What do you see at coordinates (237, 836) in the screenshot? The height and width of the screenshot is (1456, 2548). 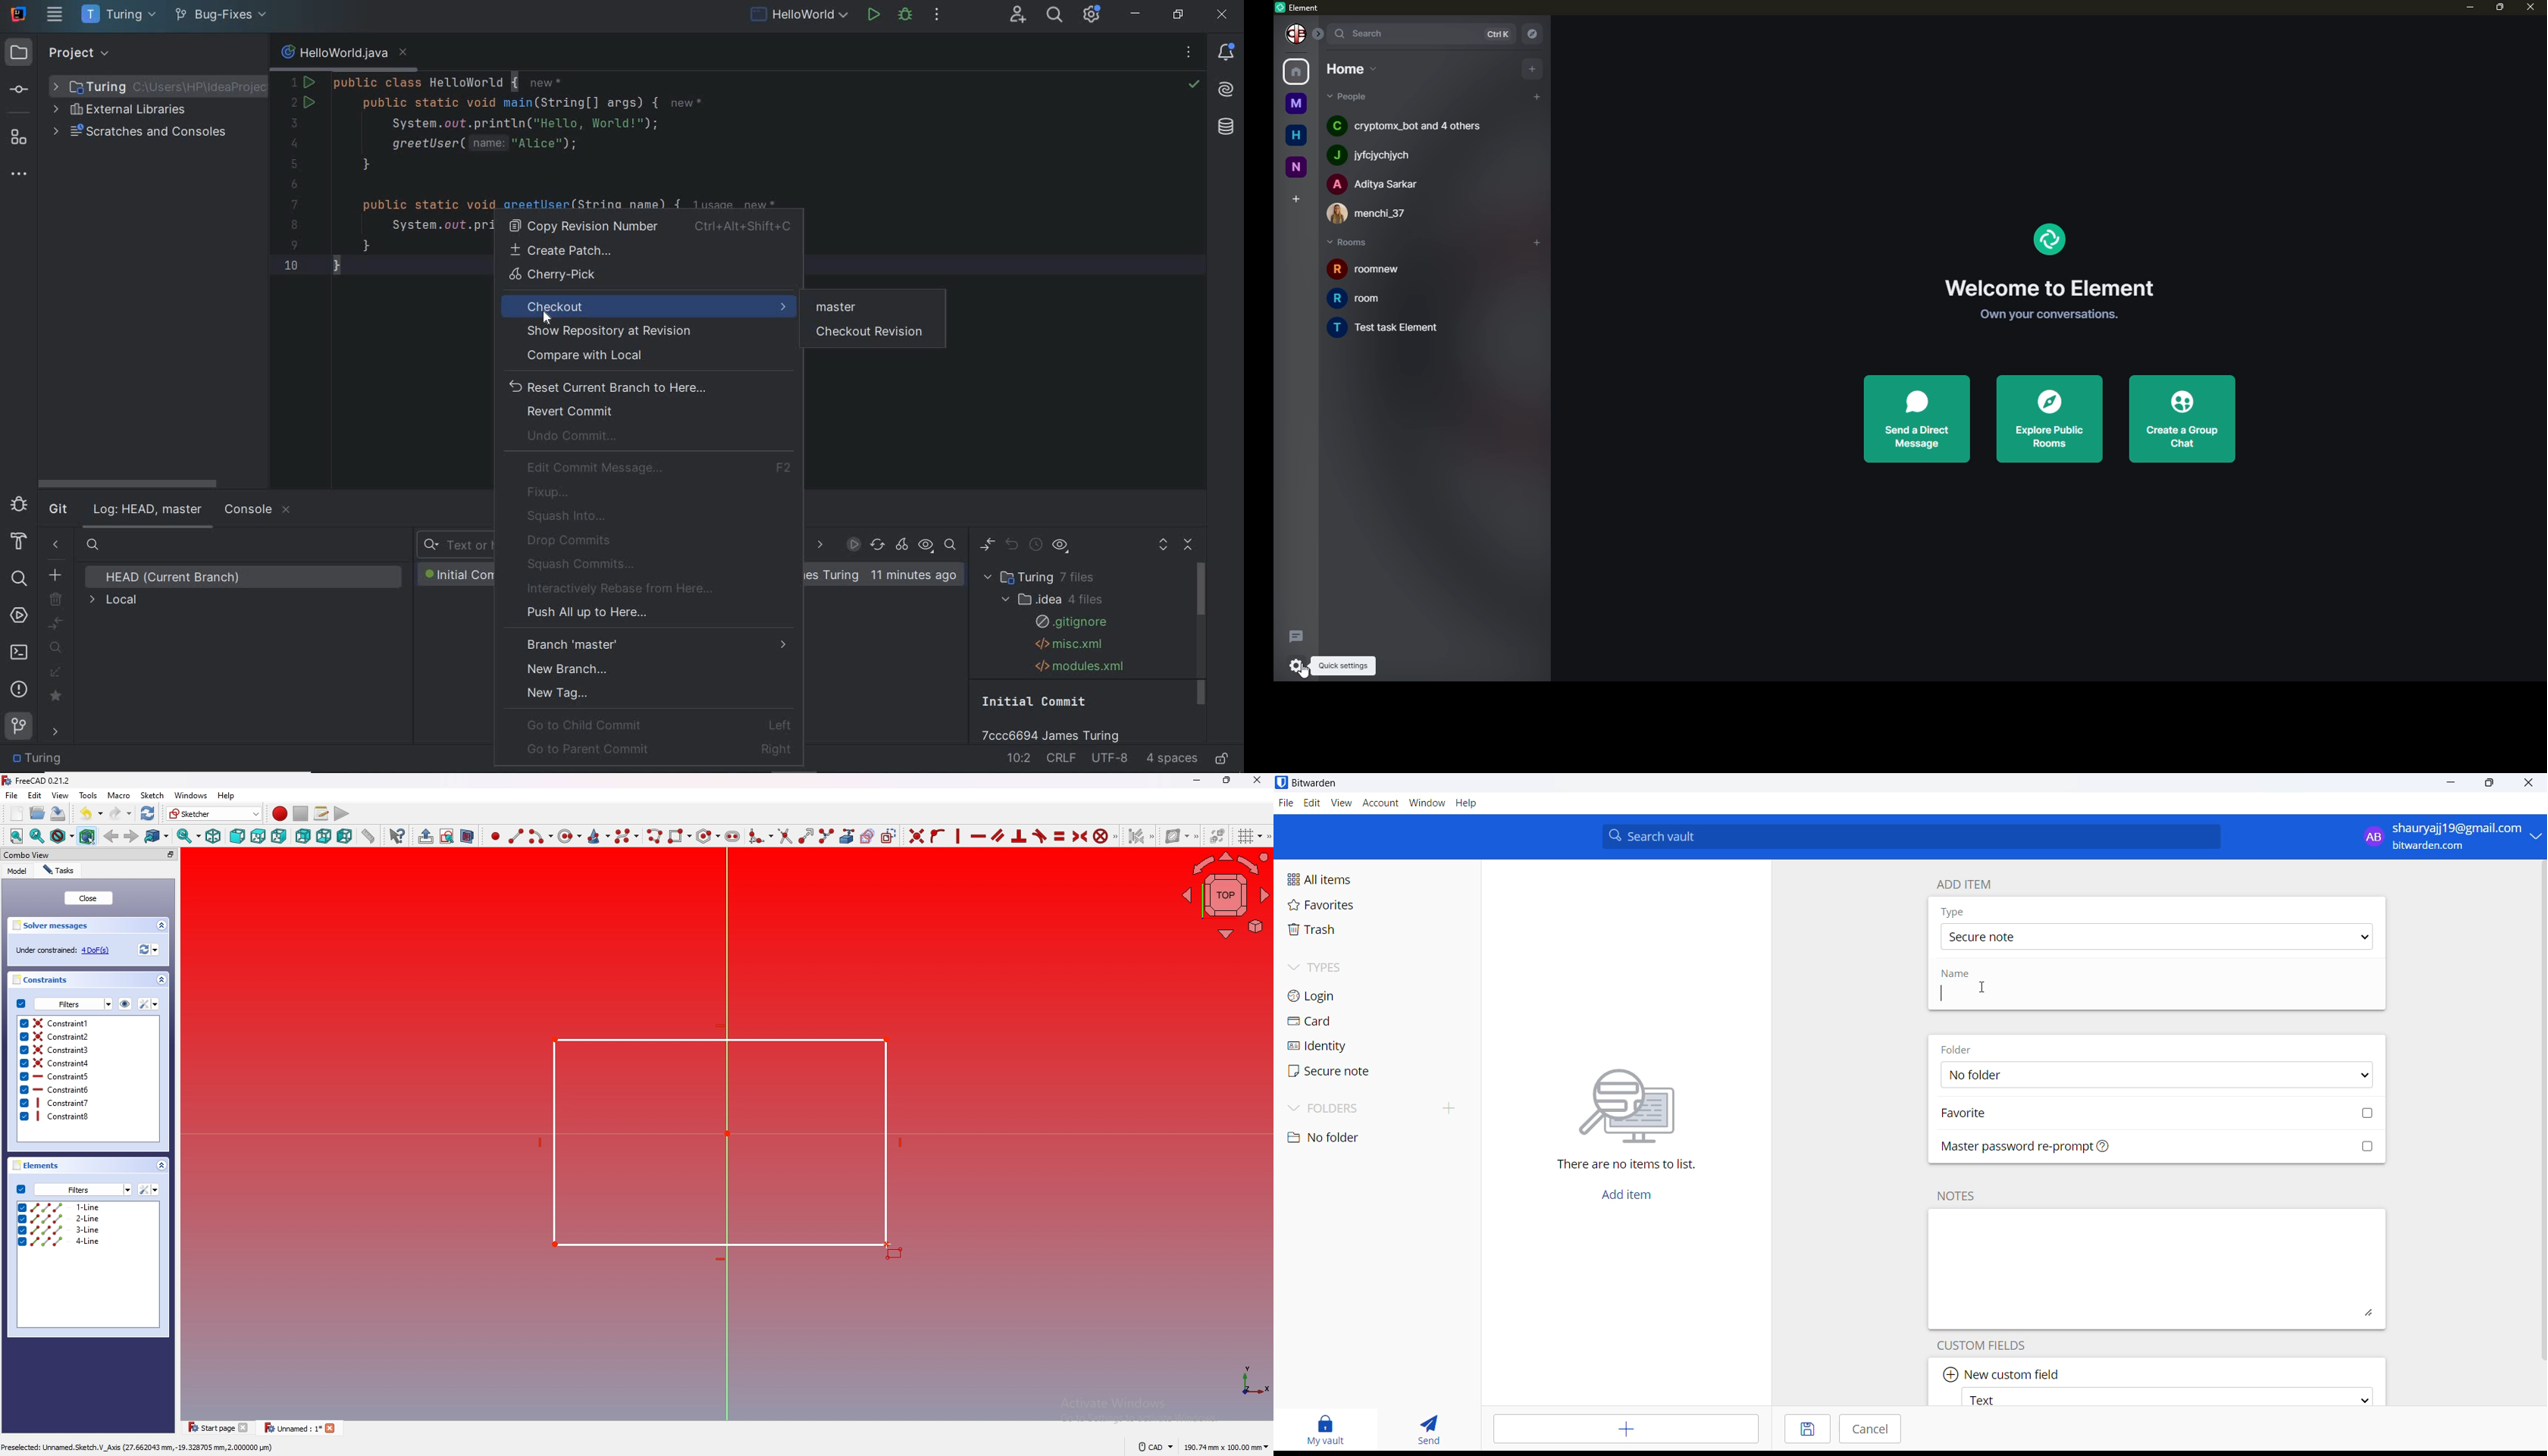 I see `front` at bounding box center [237, 836].